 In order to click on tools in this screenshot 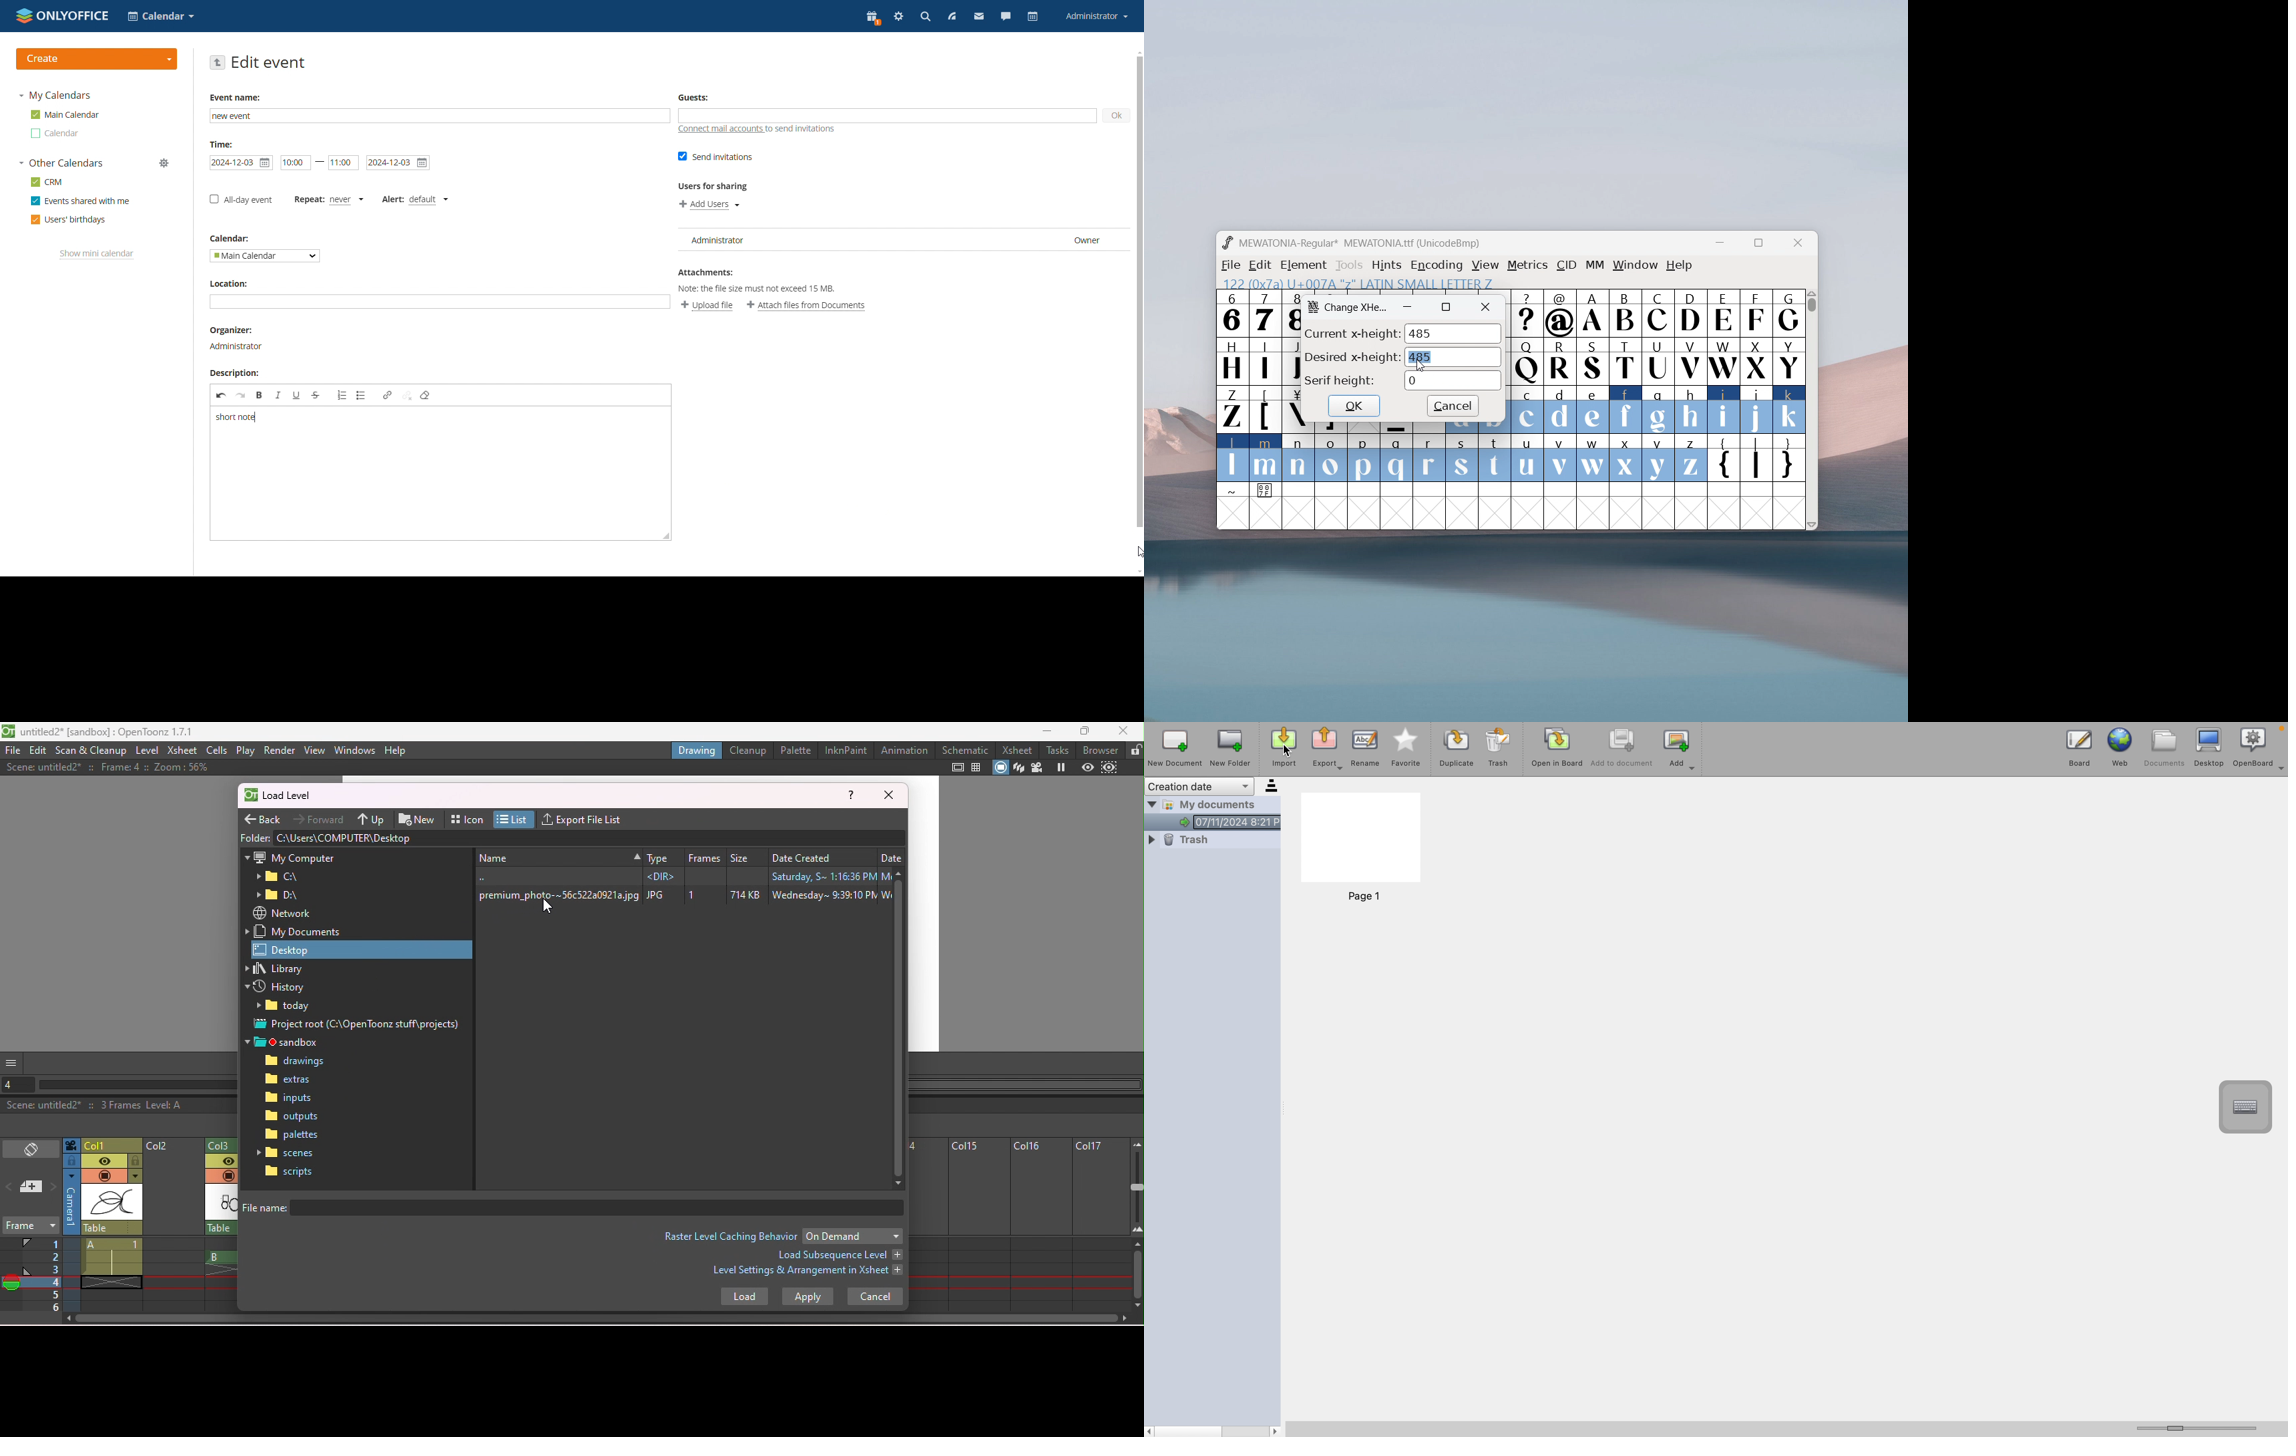, I will do `click(1350, 265)`.